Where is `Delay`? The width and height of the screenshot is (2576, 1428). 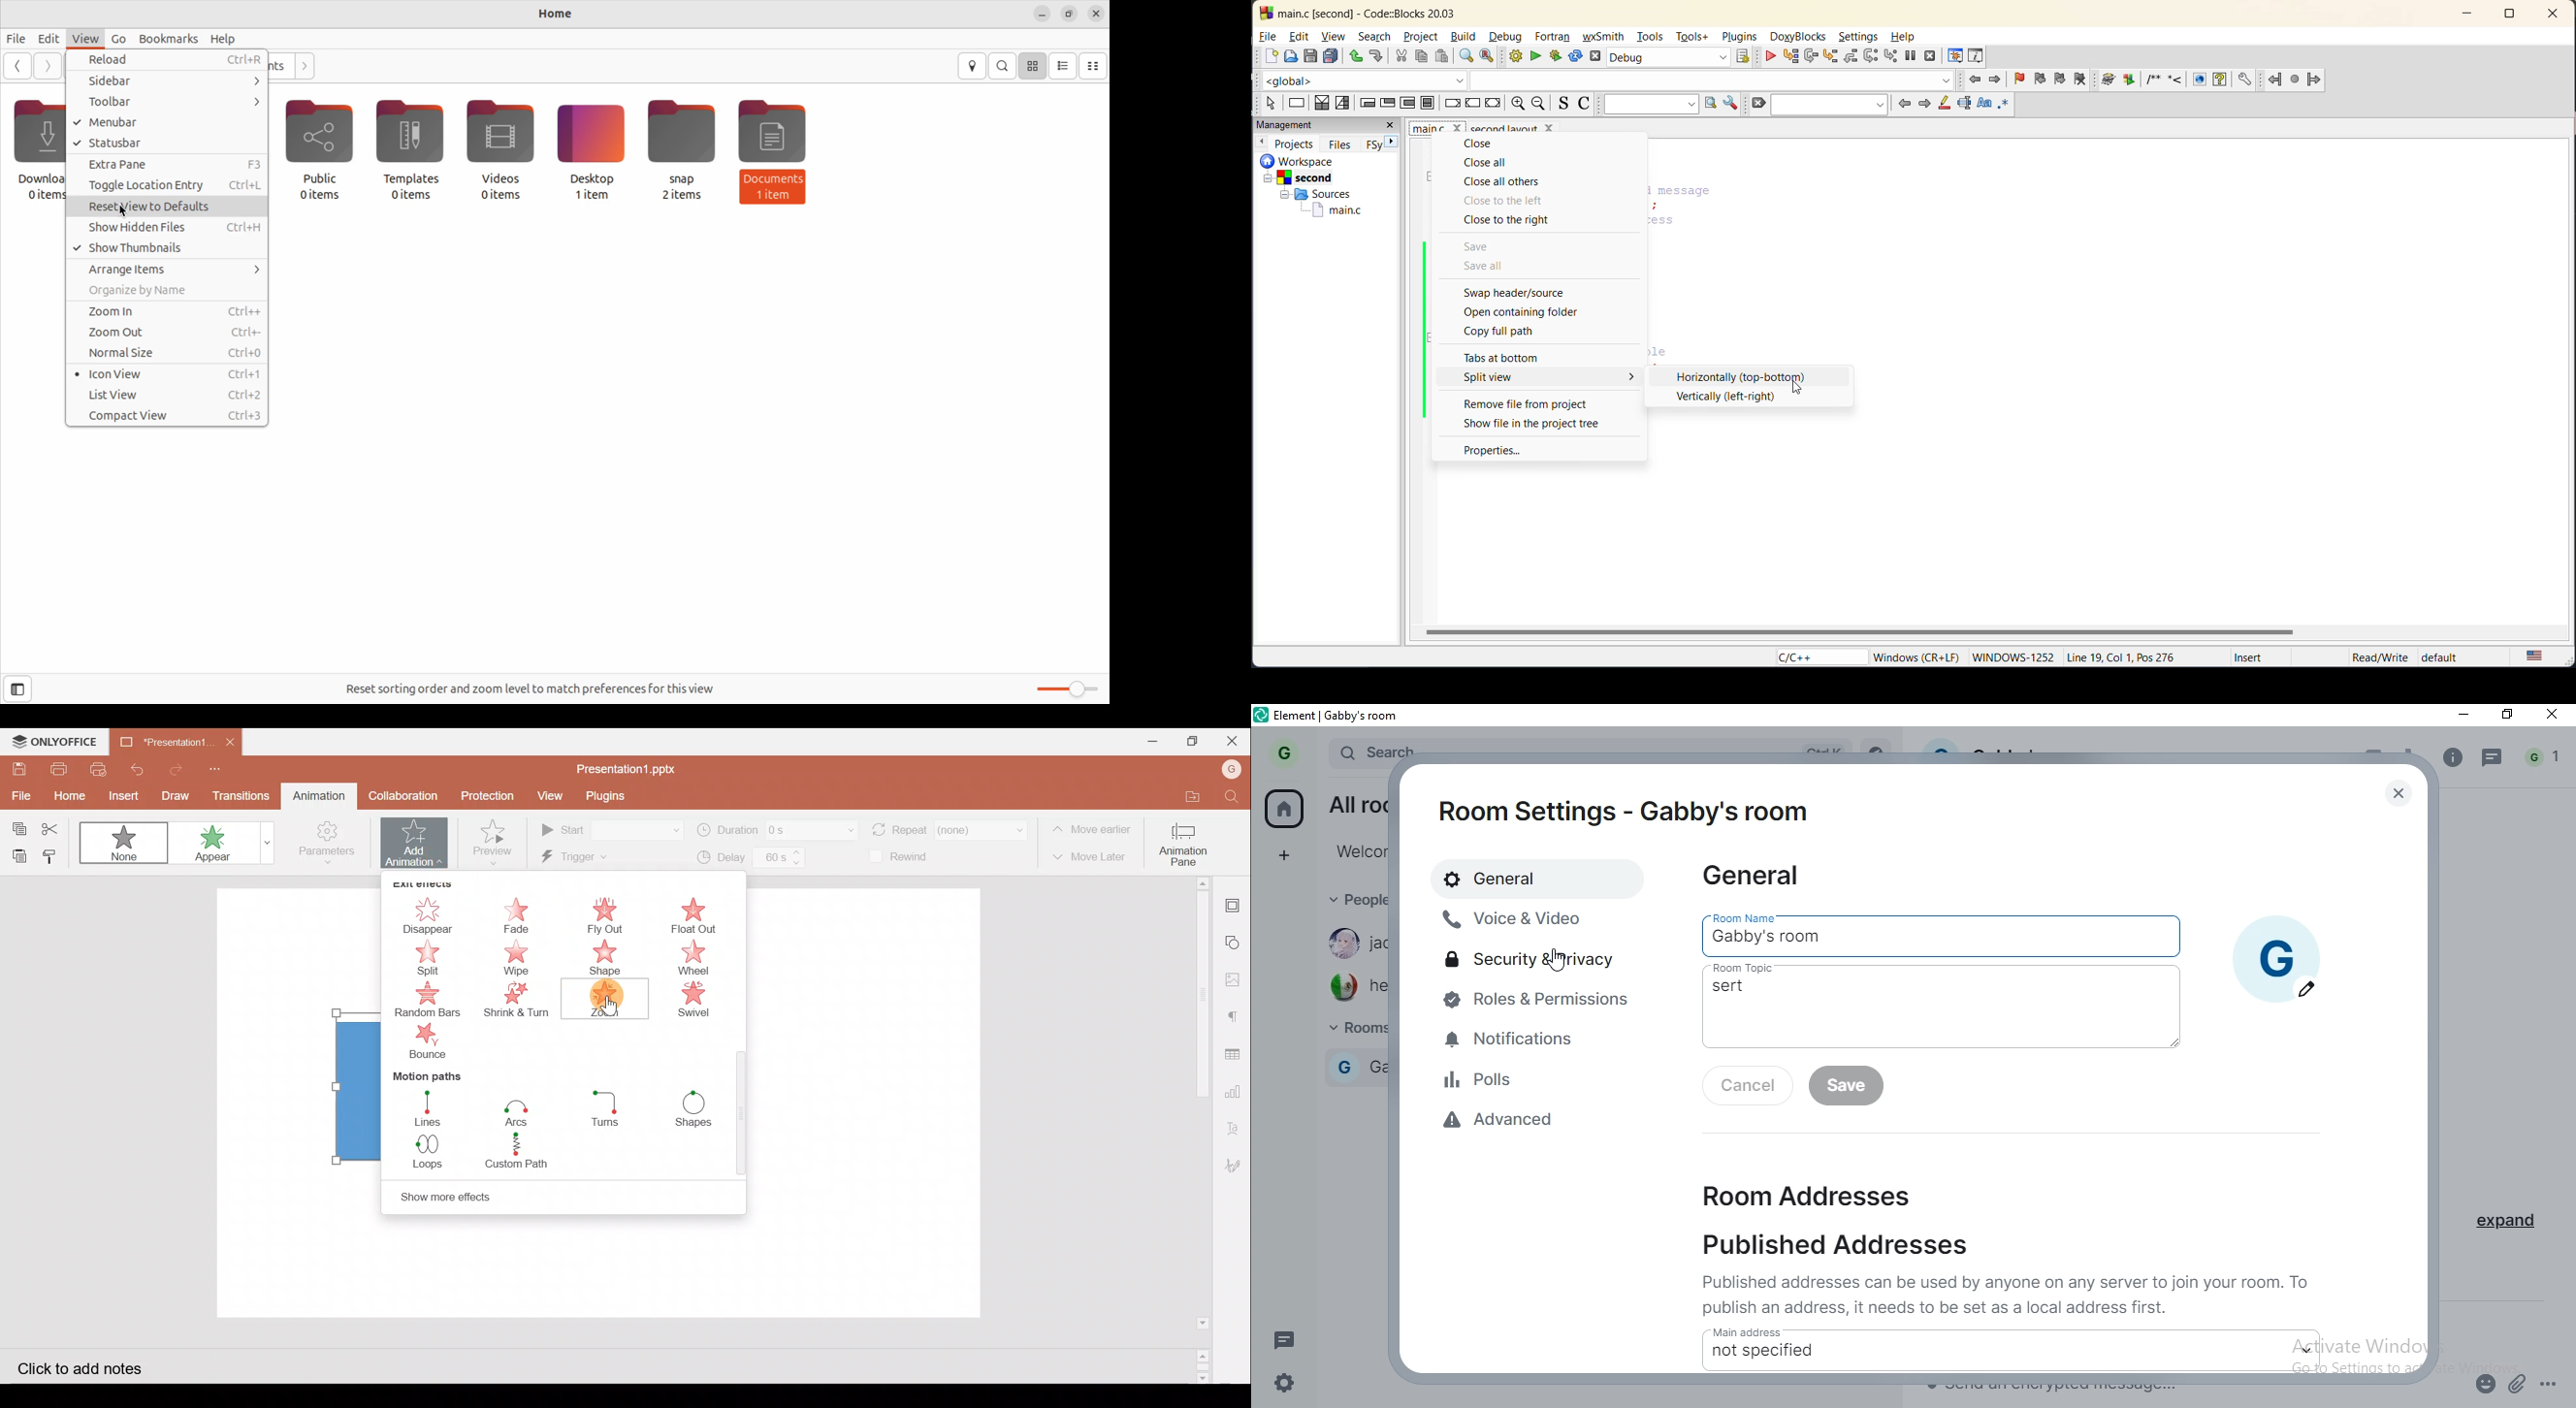 Delay is located at coordinates (748, 859).